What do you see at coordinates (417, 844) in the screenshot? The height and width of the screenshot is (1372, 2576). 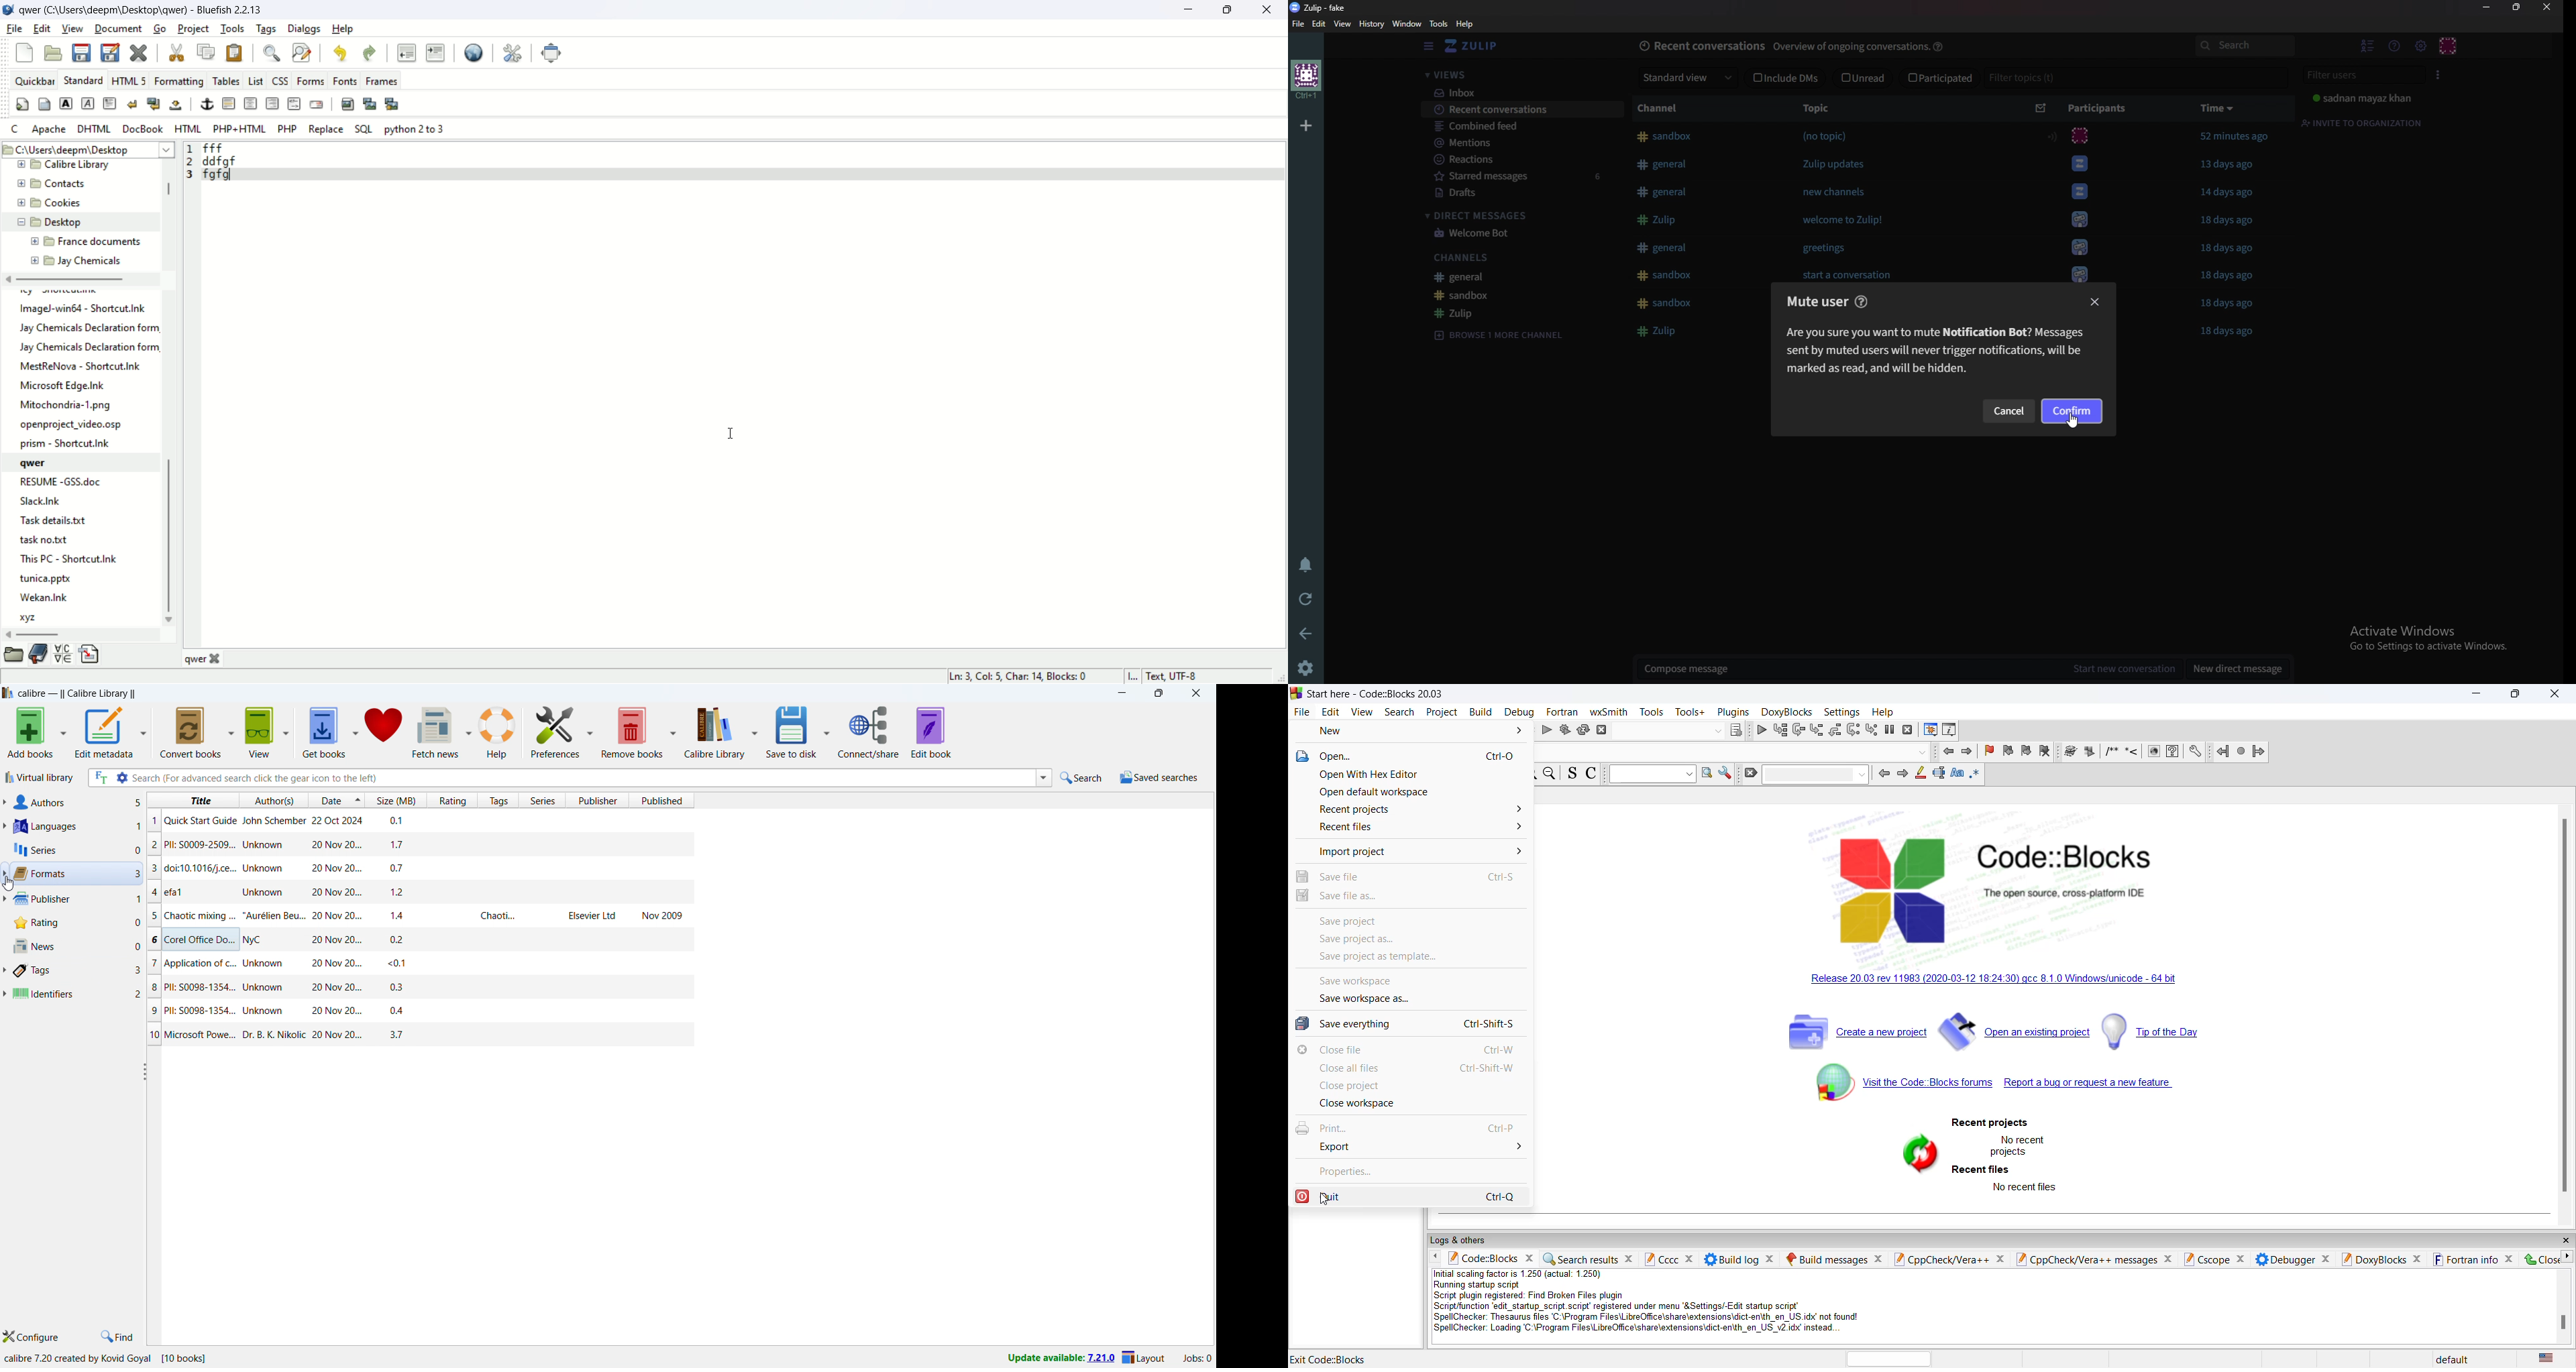 I see `one book entry` at bounding box center [417, 844].